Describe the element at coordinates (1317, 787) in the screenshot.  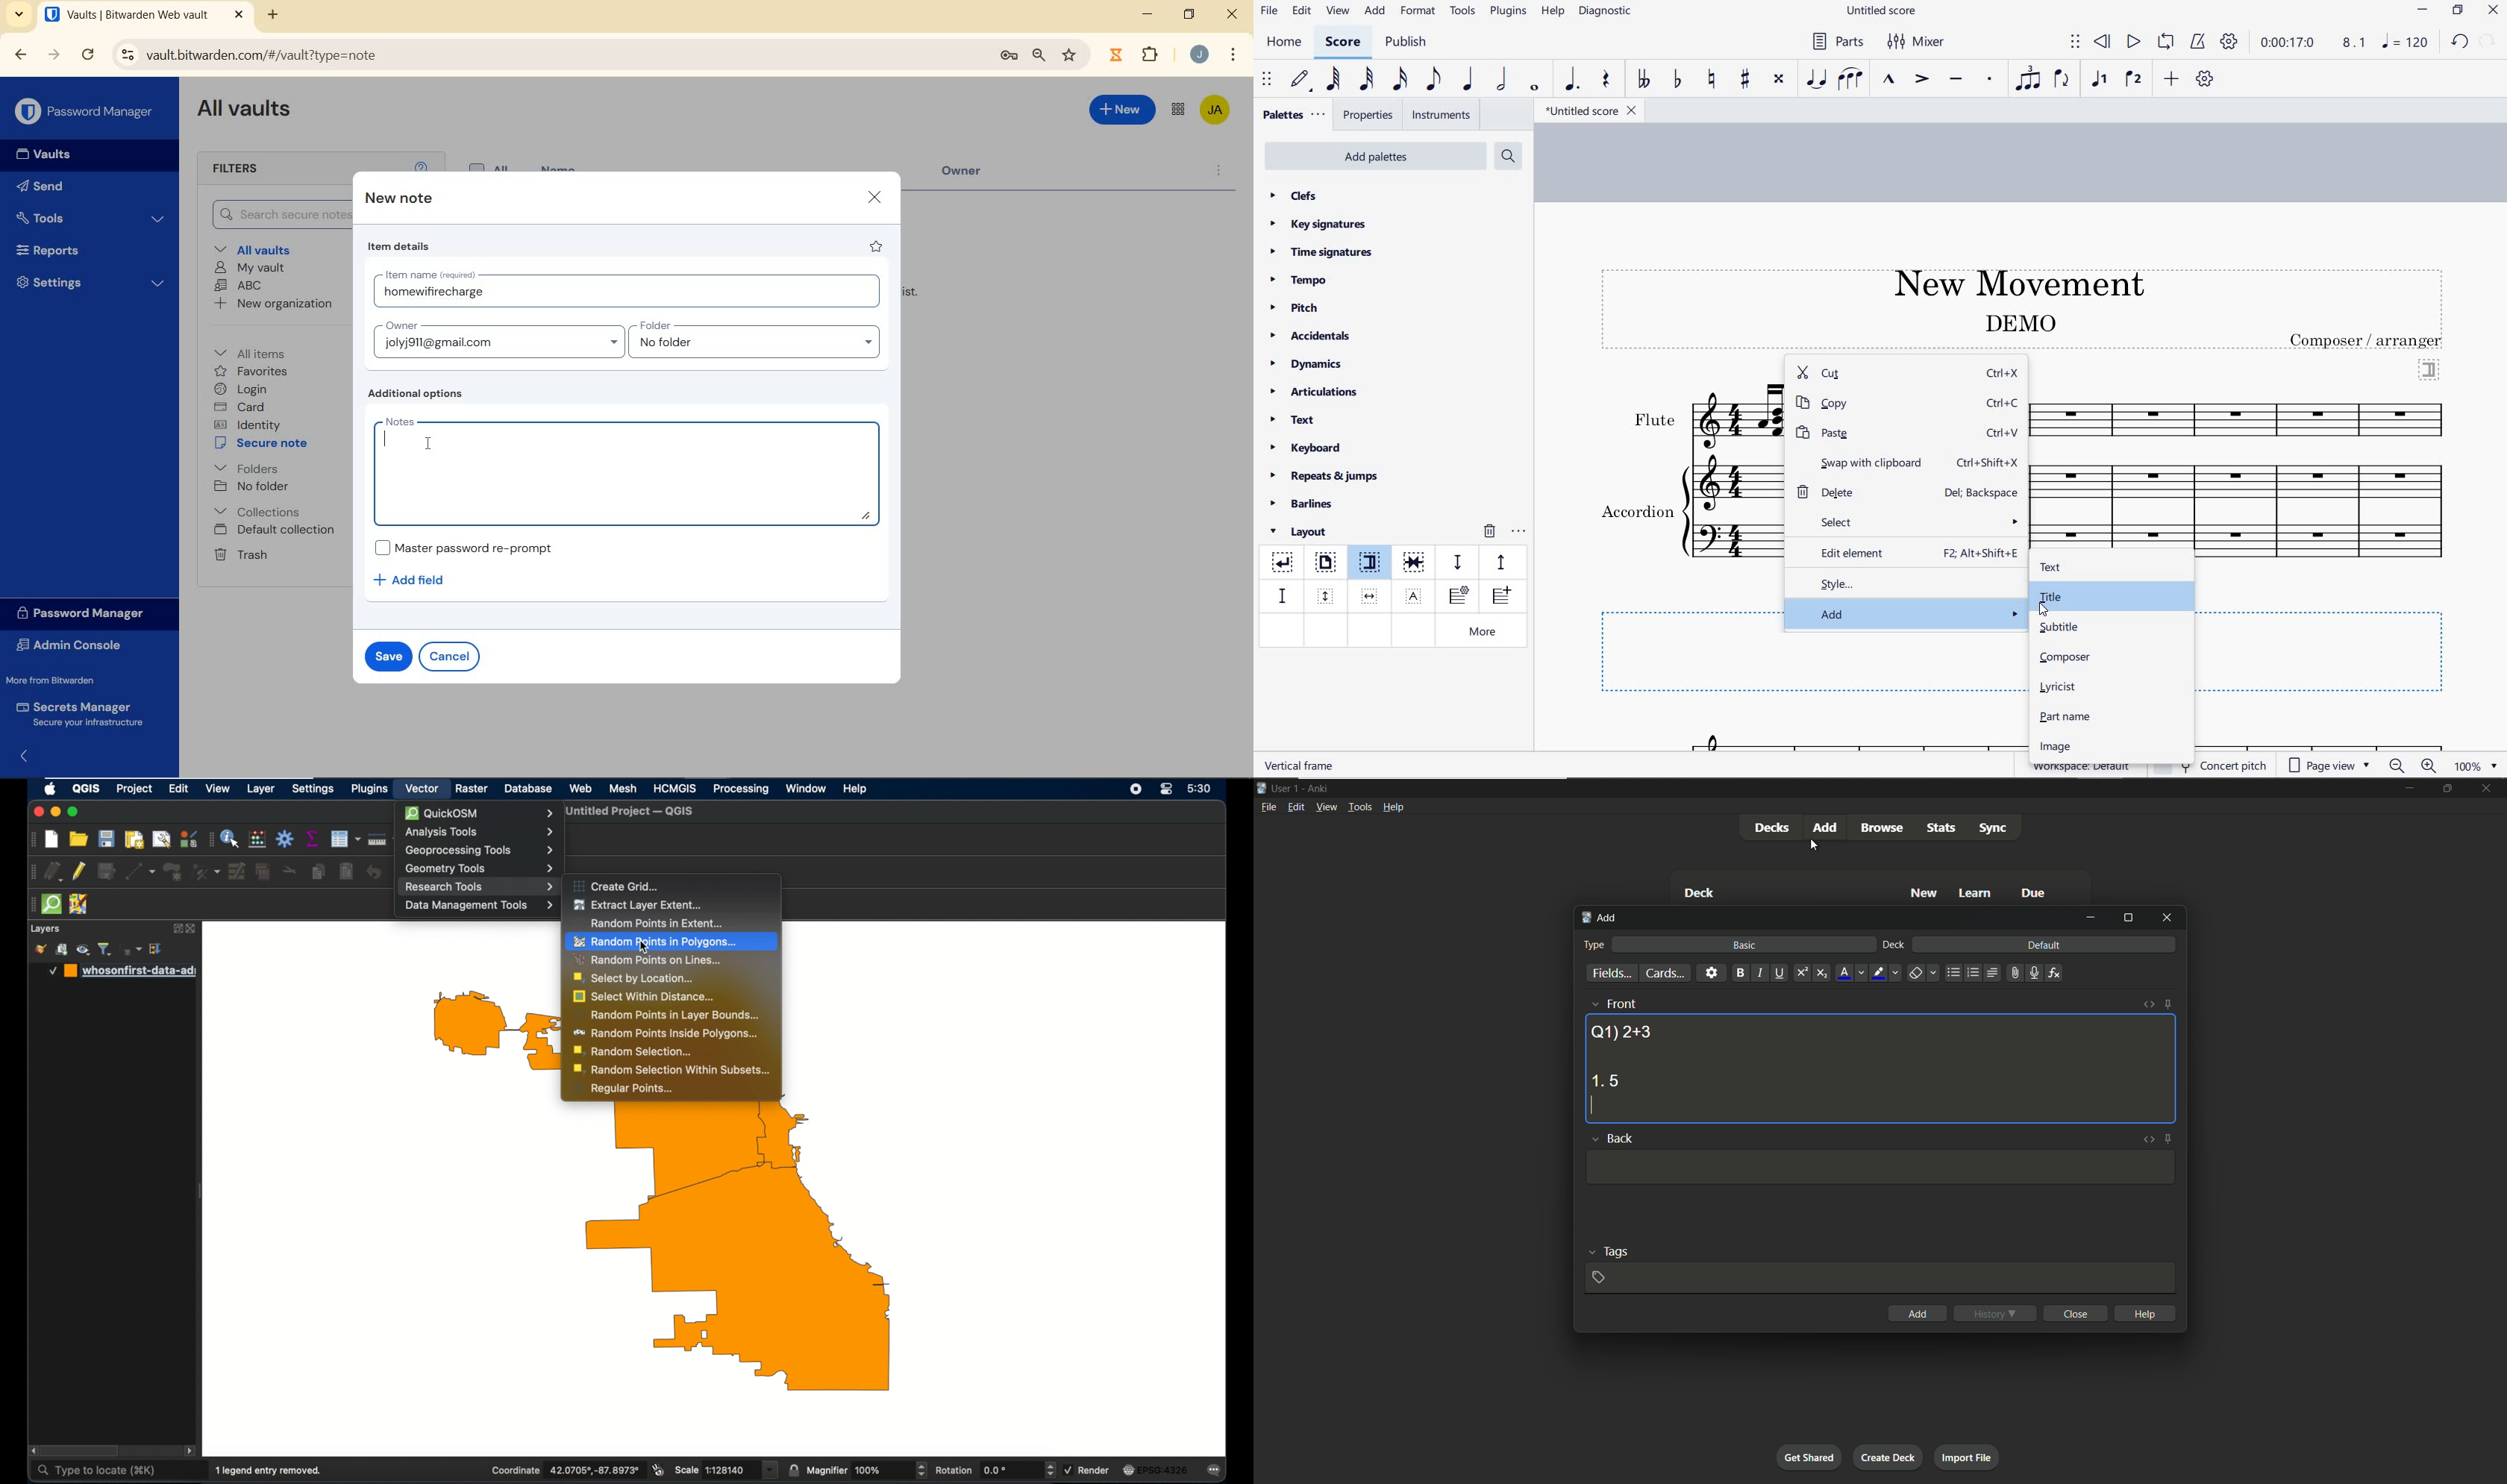
I see `app name` at that location.